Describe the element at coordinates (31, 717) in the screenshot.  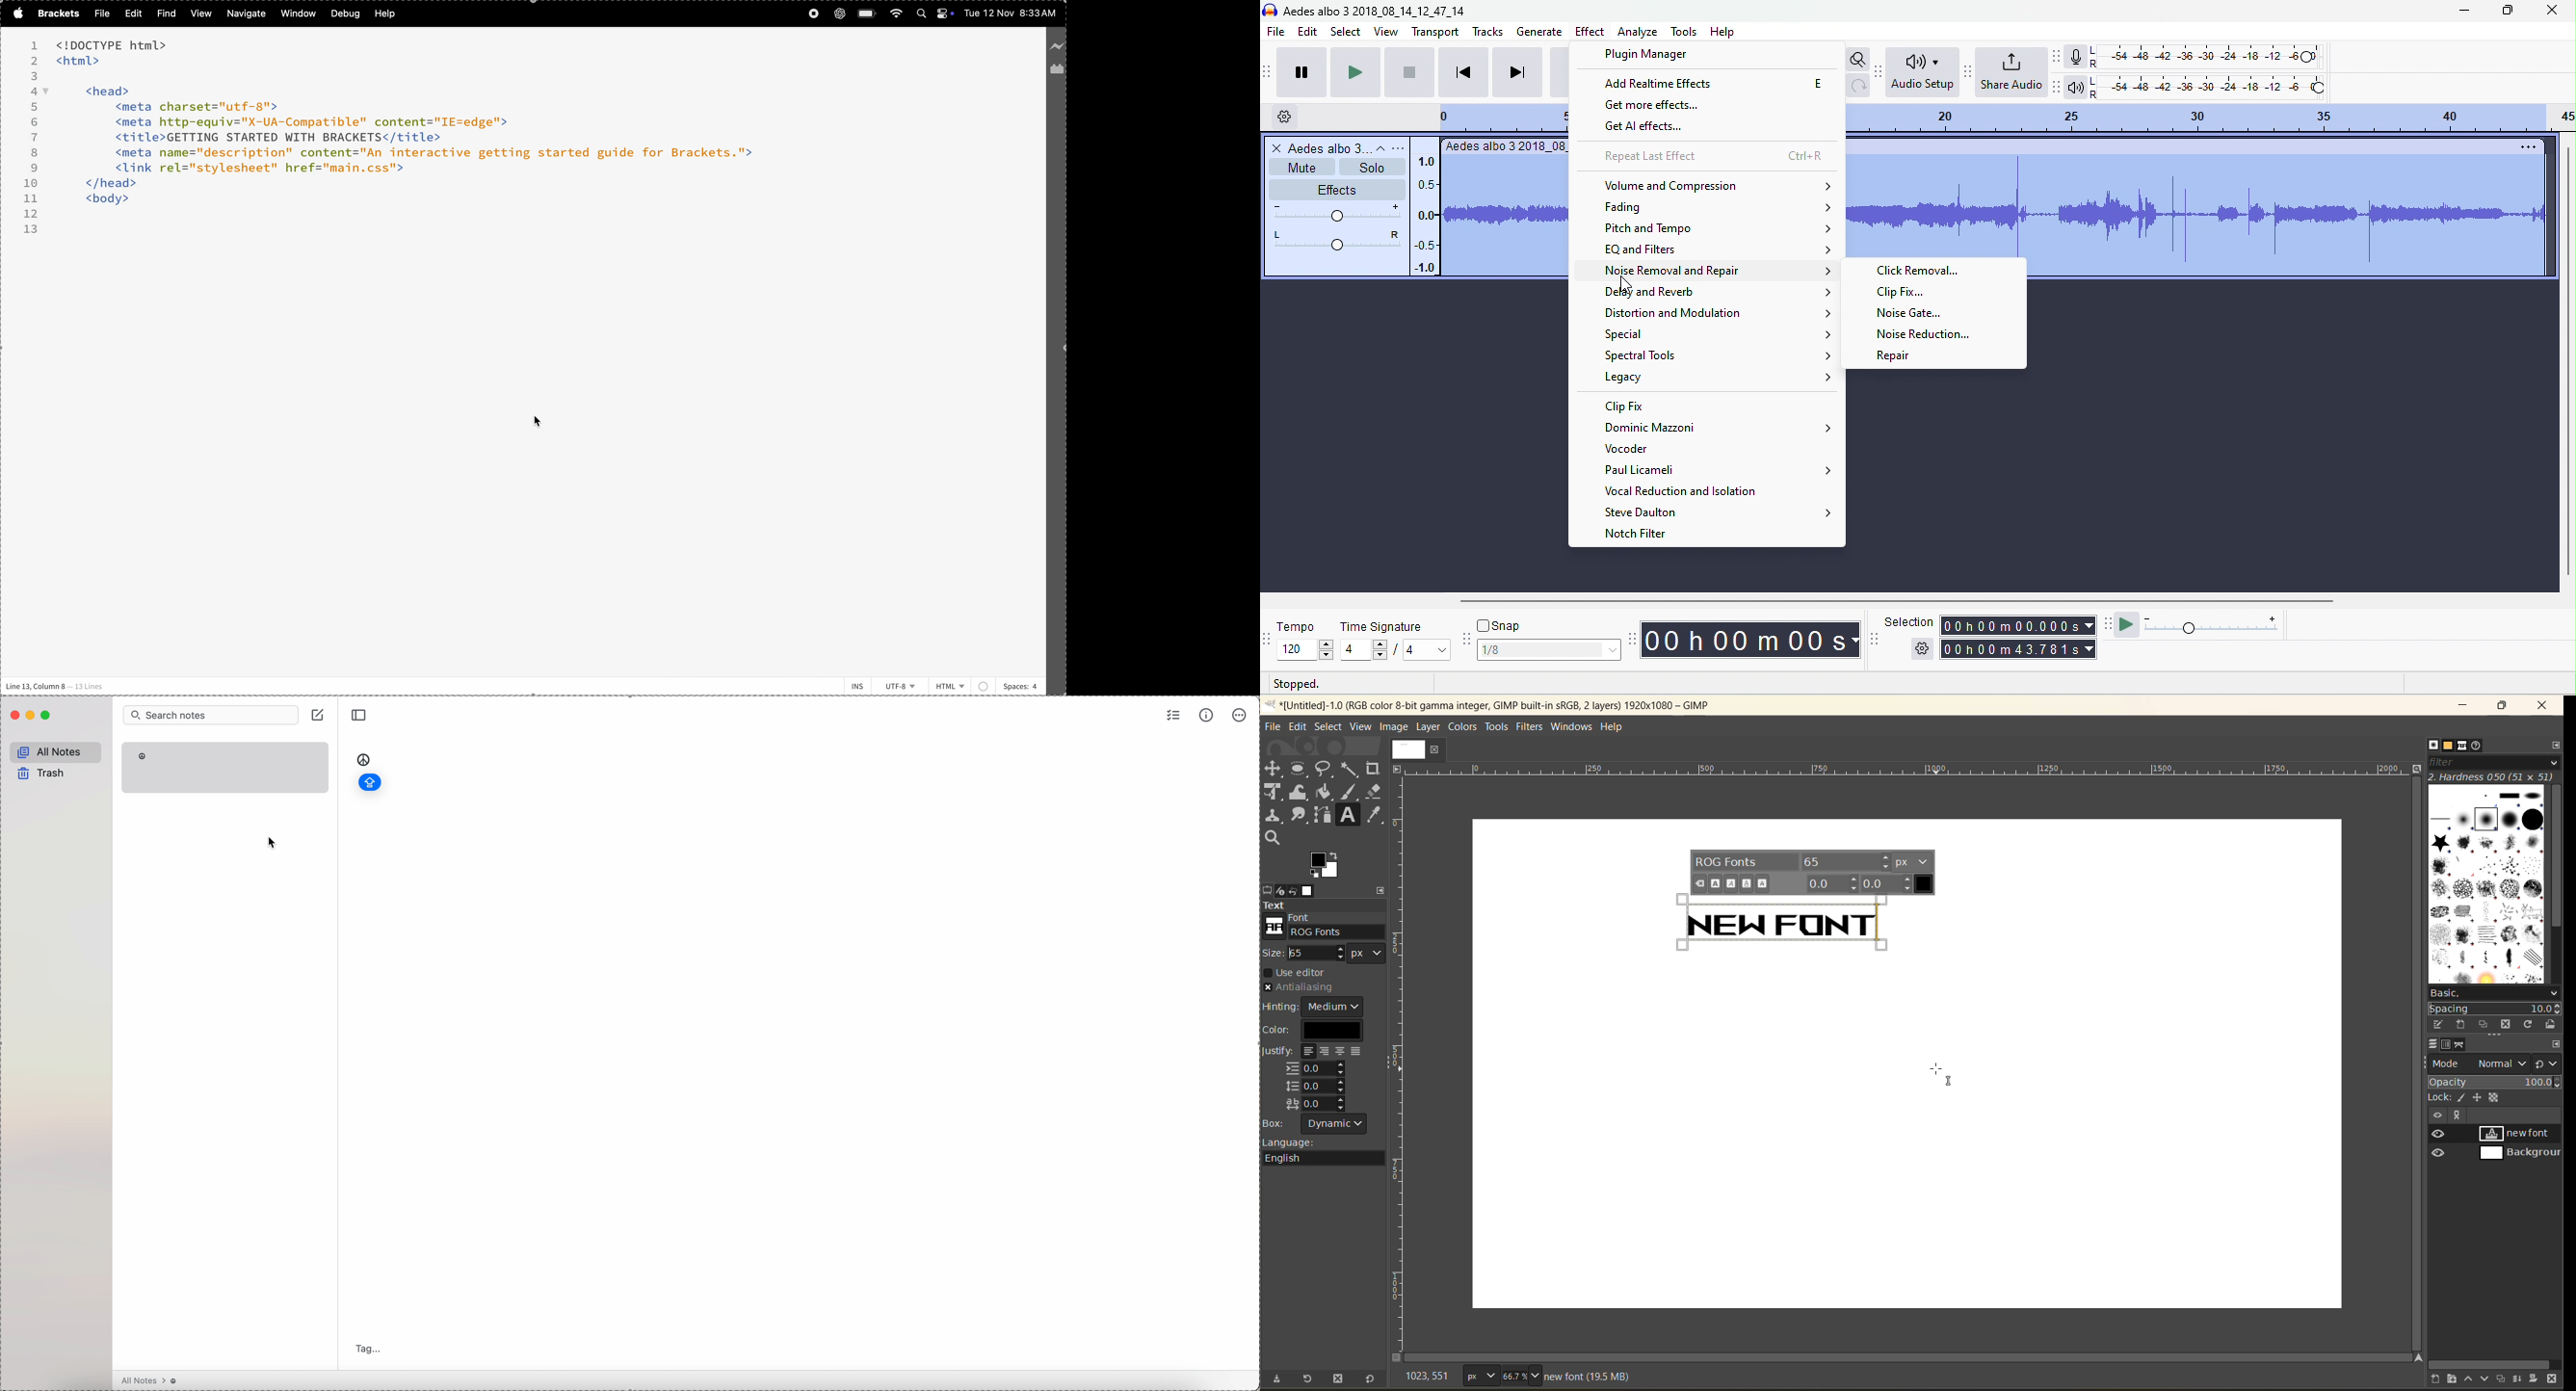
I see `minimize Simplenote` at that location.